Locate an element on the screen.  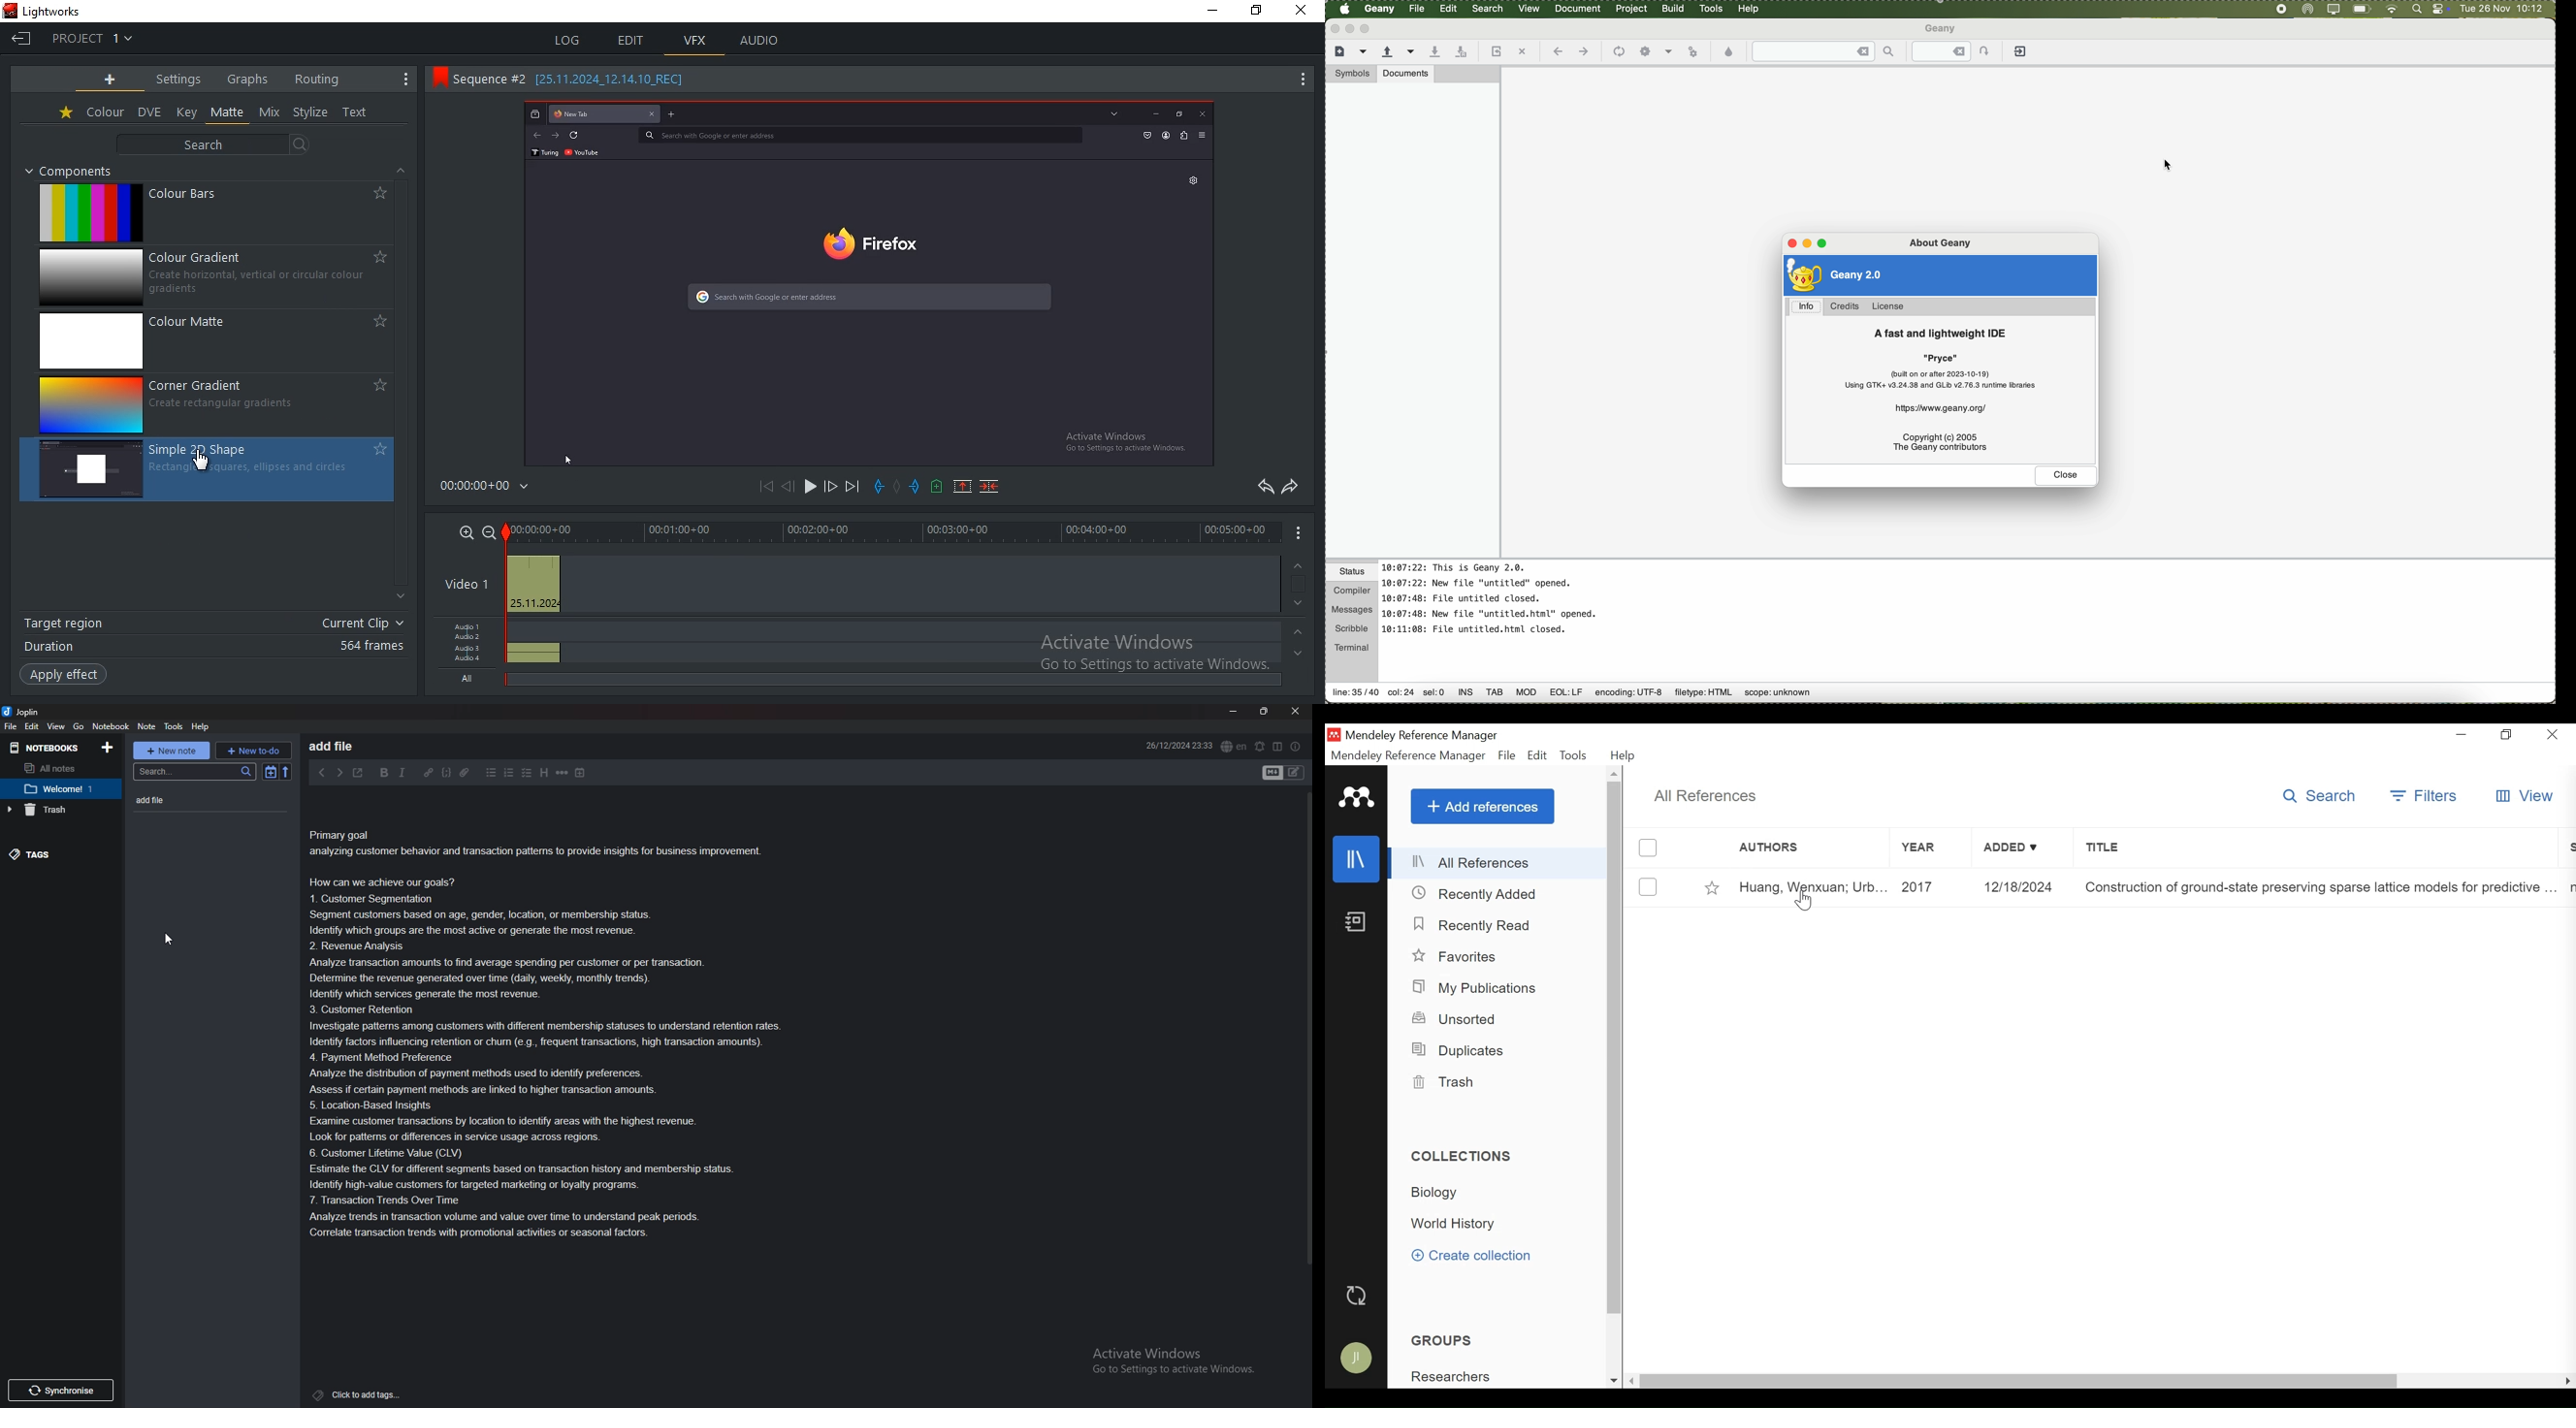
Year is located at coordinates (1932, 888).